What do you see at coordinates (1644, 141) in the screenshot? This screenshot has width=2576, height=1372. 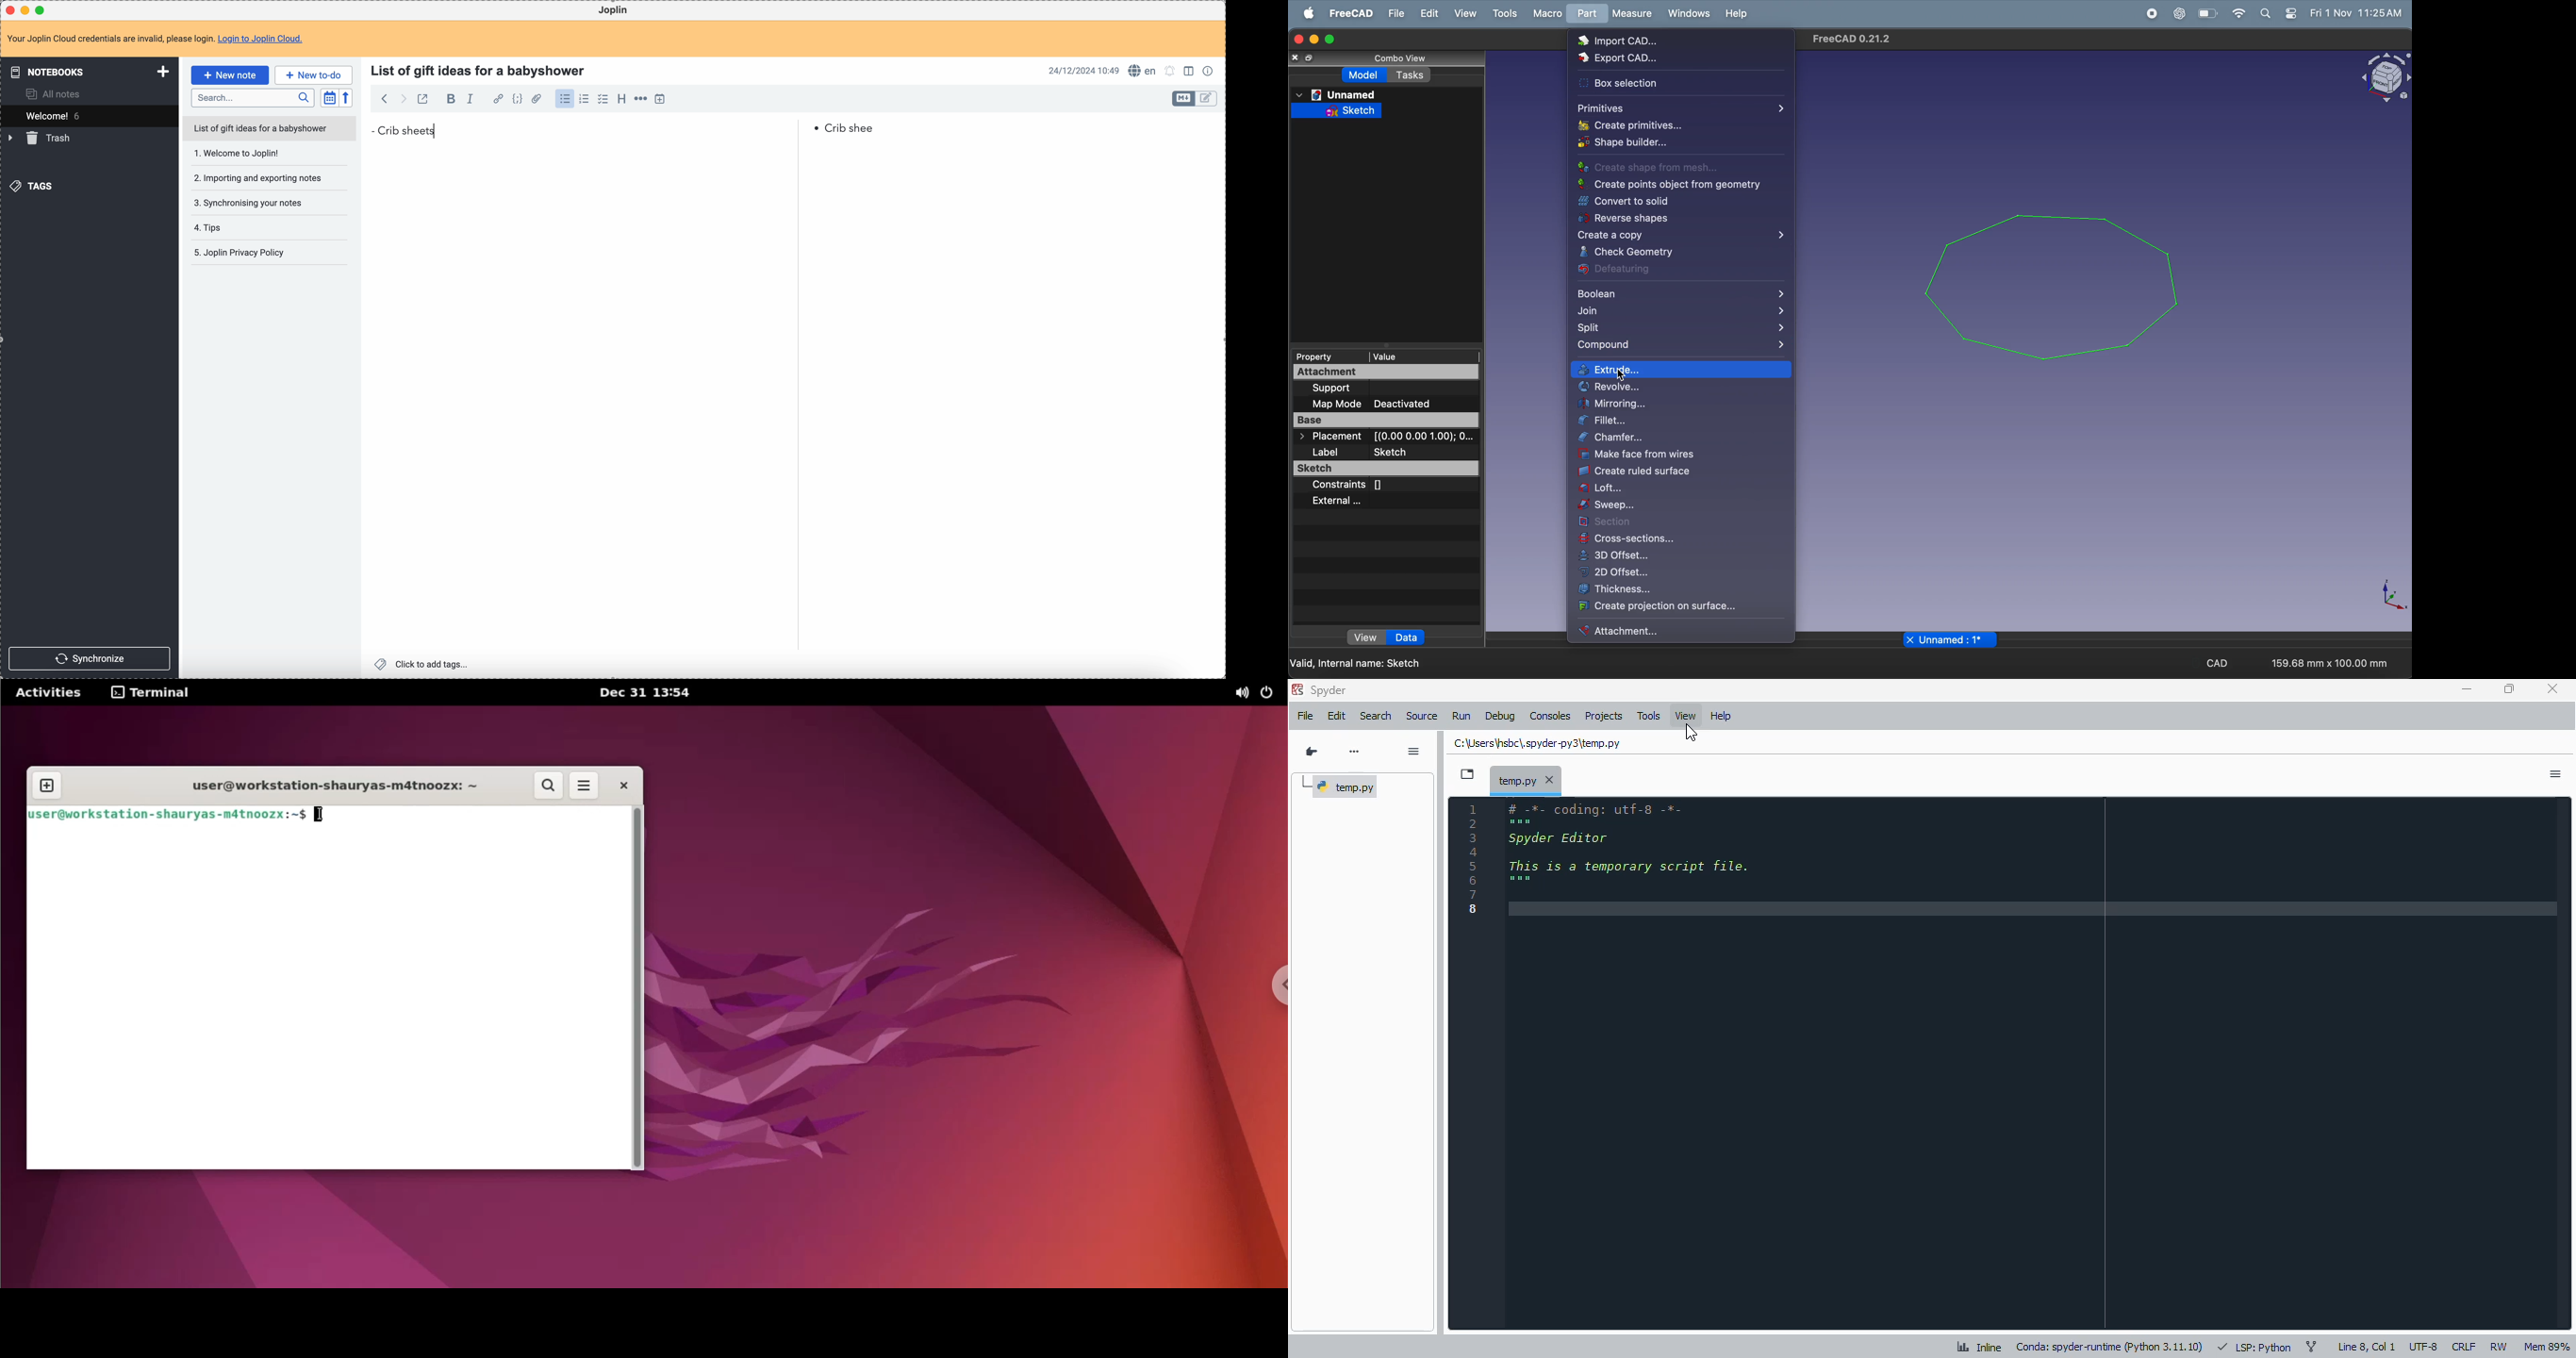 I see `shape bulider` at bounding box center [1644, 141].